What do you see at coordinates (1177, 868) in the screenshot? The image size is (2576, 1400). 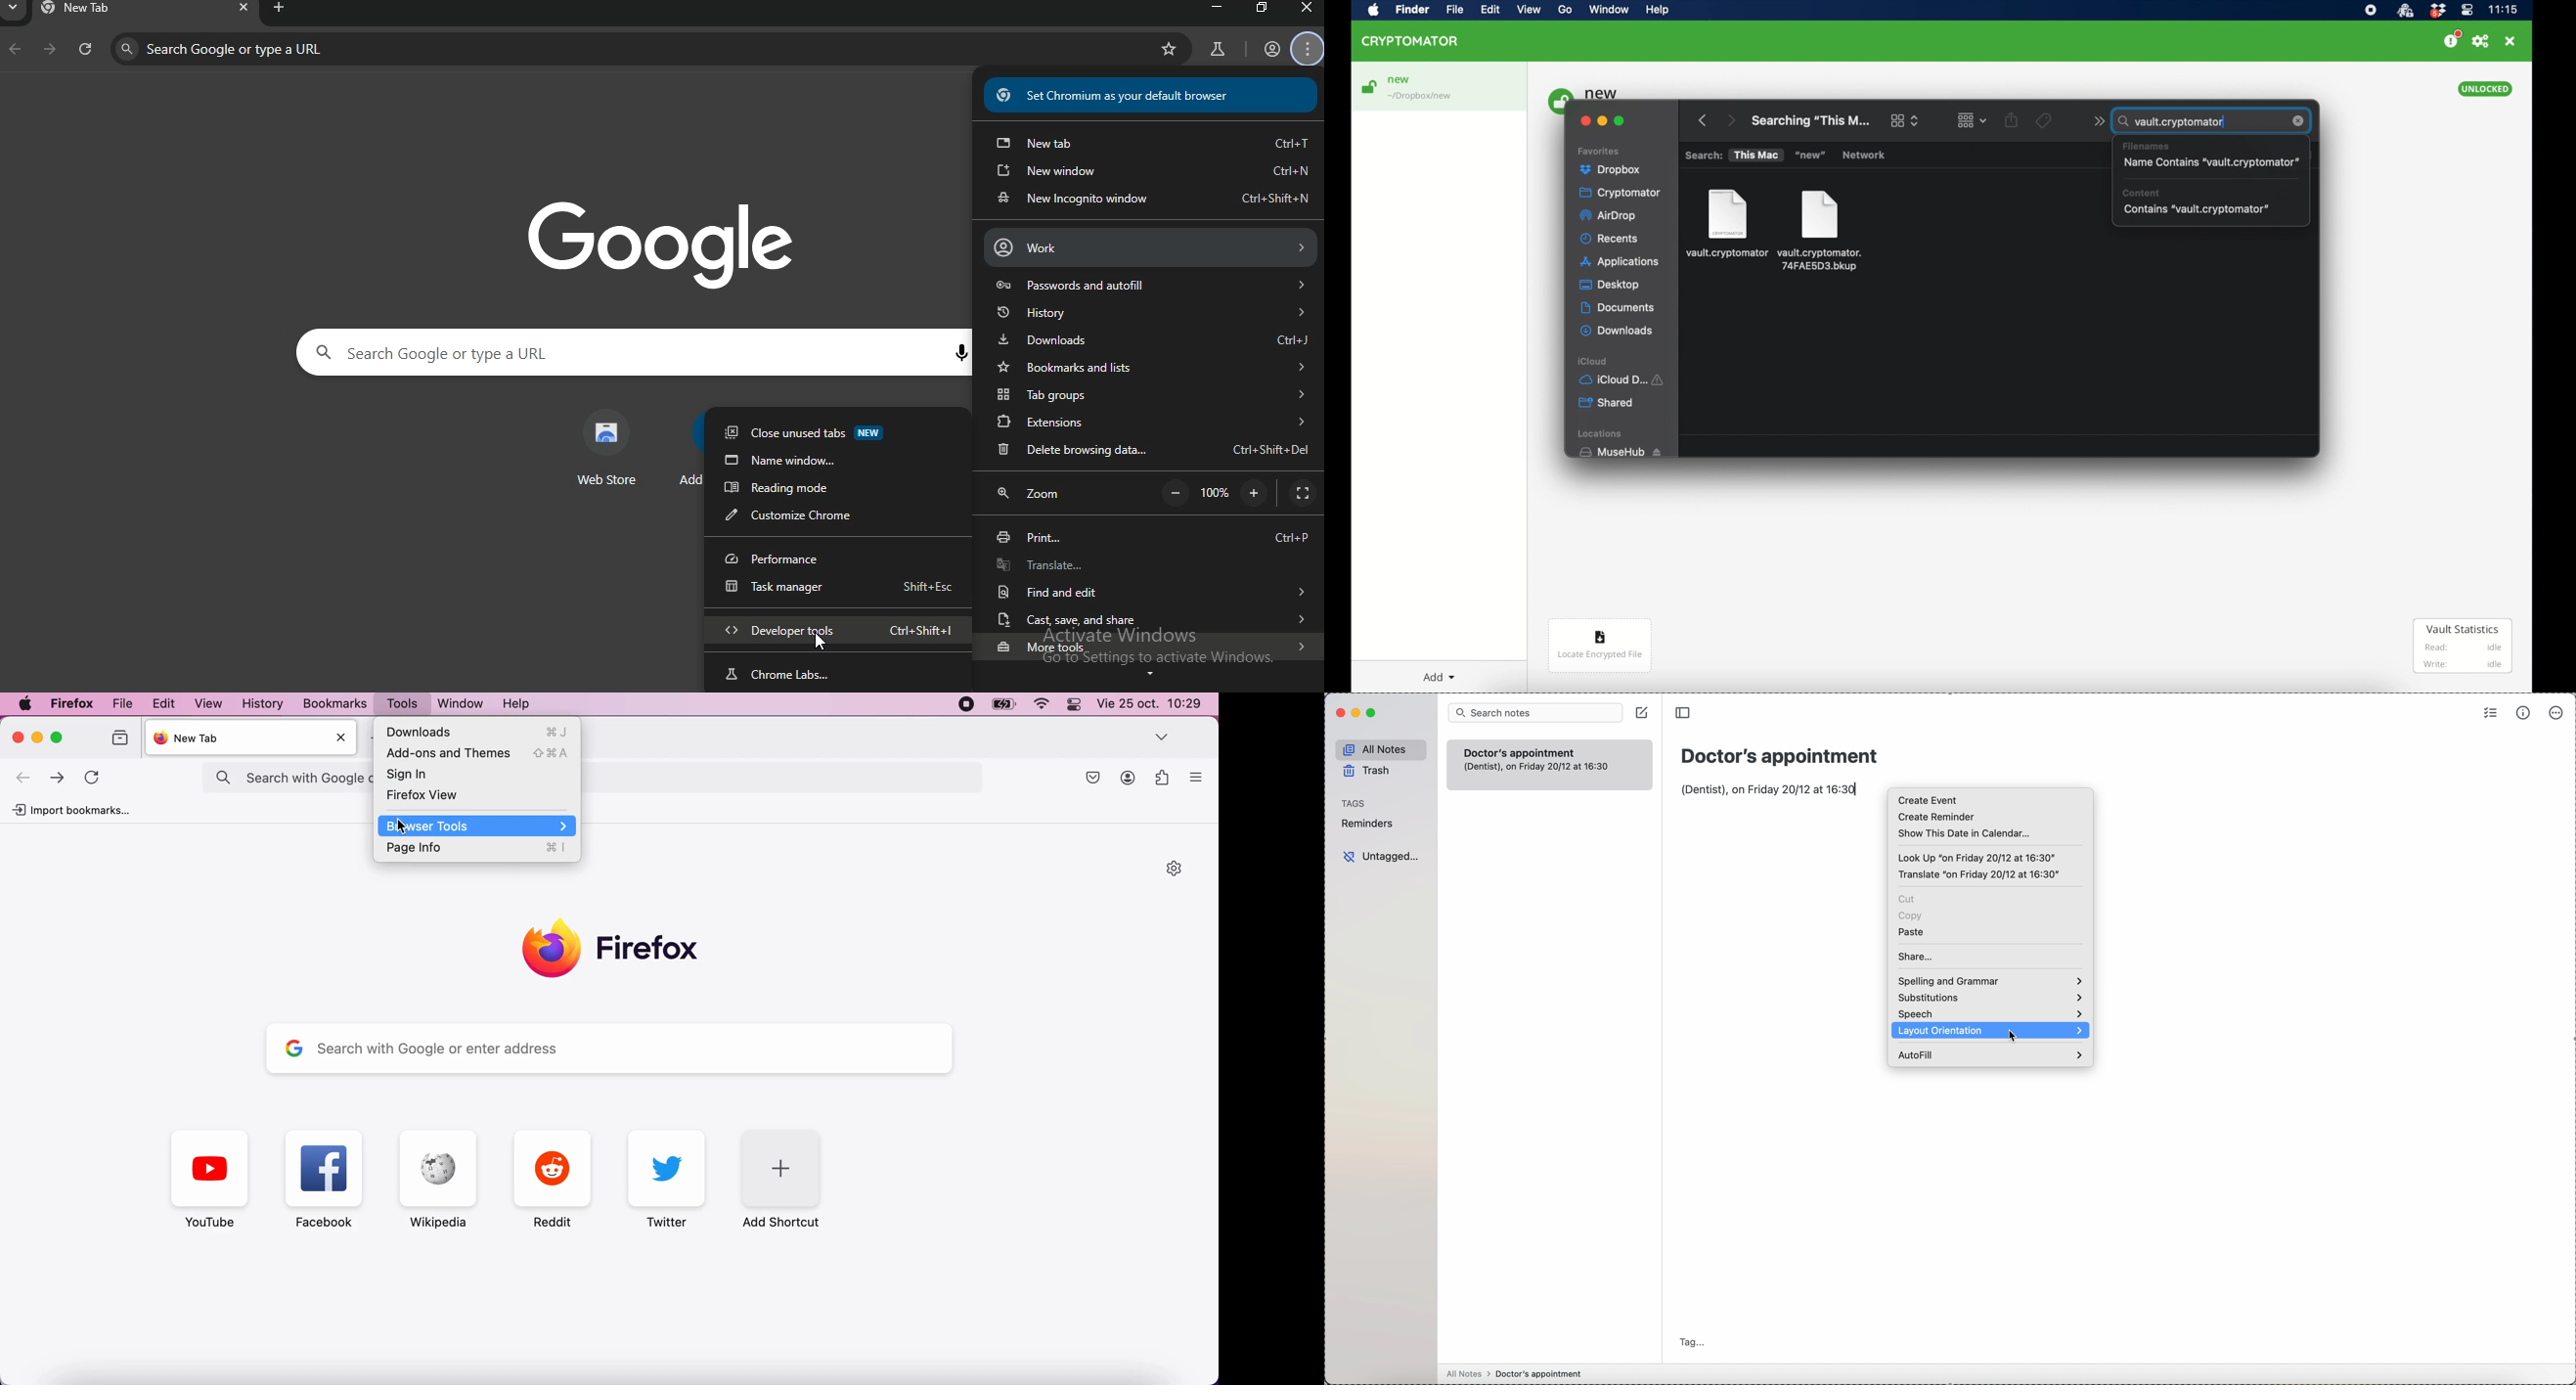 I see `Settings` at bounding box center [1177, 868].